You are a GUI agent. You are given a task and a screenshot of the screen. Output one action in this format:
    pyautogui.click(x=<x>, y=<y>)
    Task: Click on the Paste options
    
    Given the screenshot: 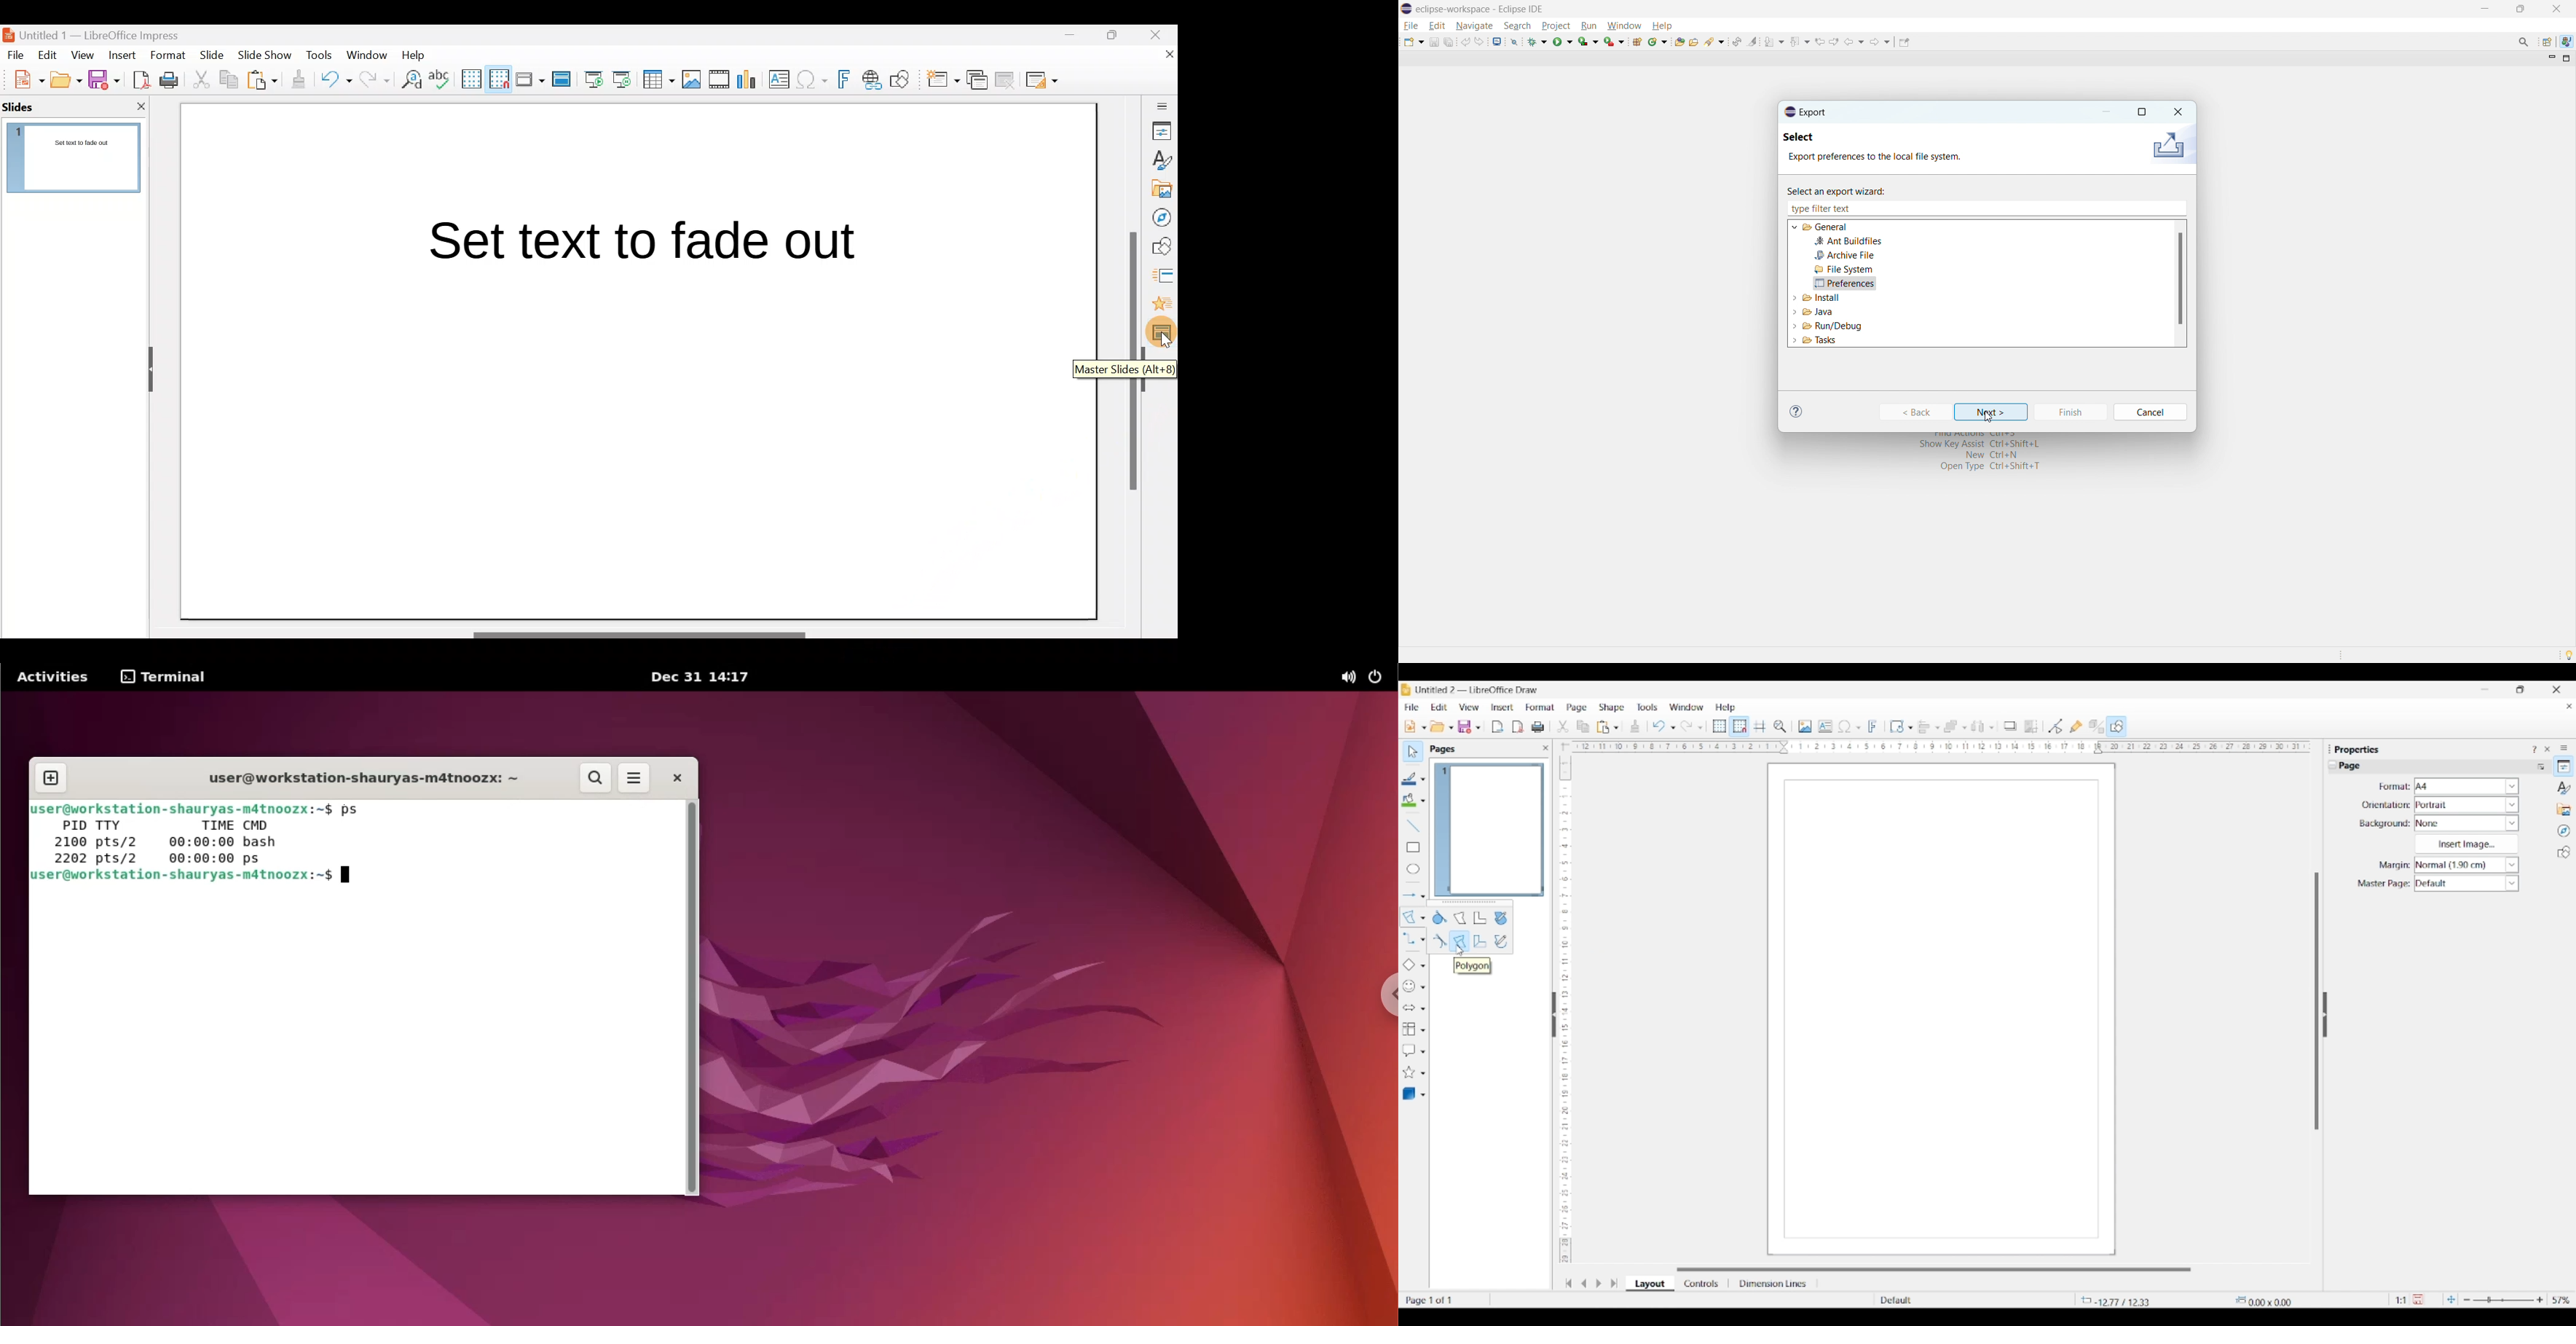 What is the action you would take?
    pyautogui.click(x=1616, y=727)
    